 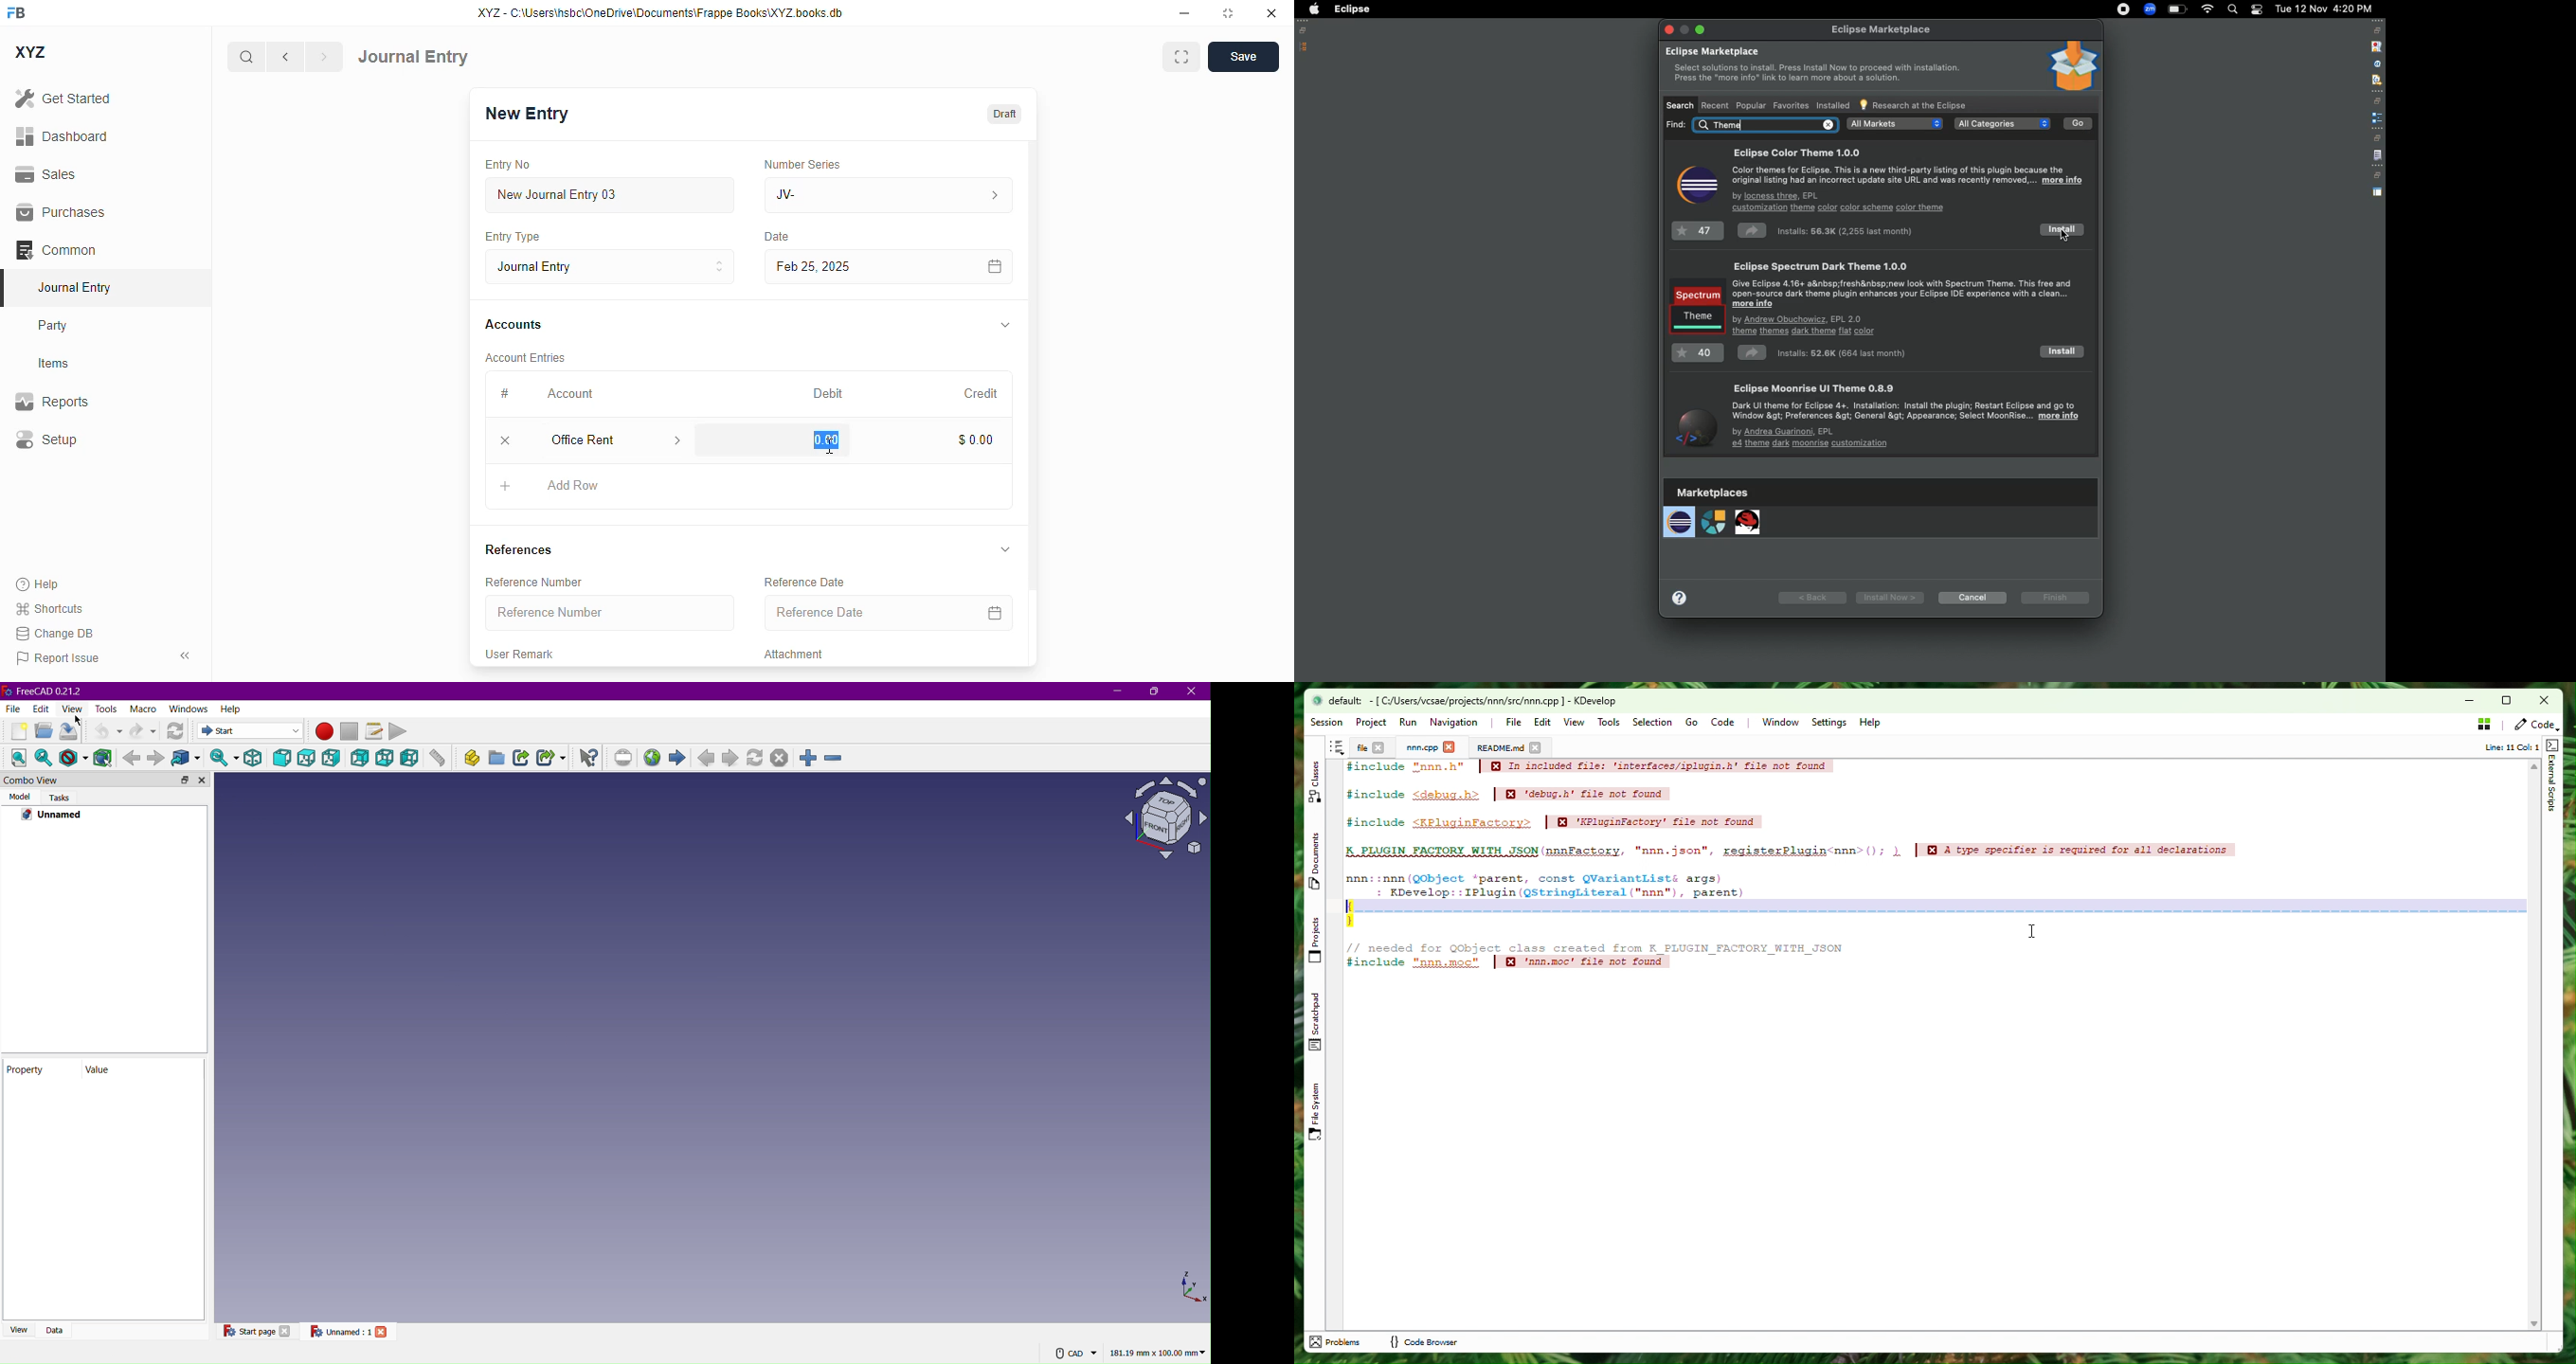 What do you see at coordinates (1812, 67) in the screenshot?
I see `Eclipse marketplace` at bounding box center [1812, 67].